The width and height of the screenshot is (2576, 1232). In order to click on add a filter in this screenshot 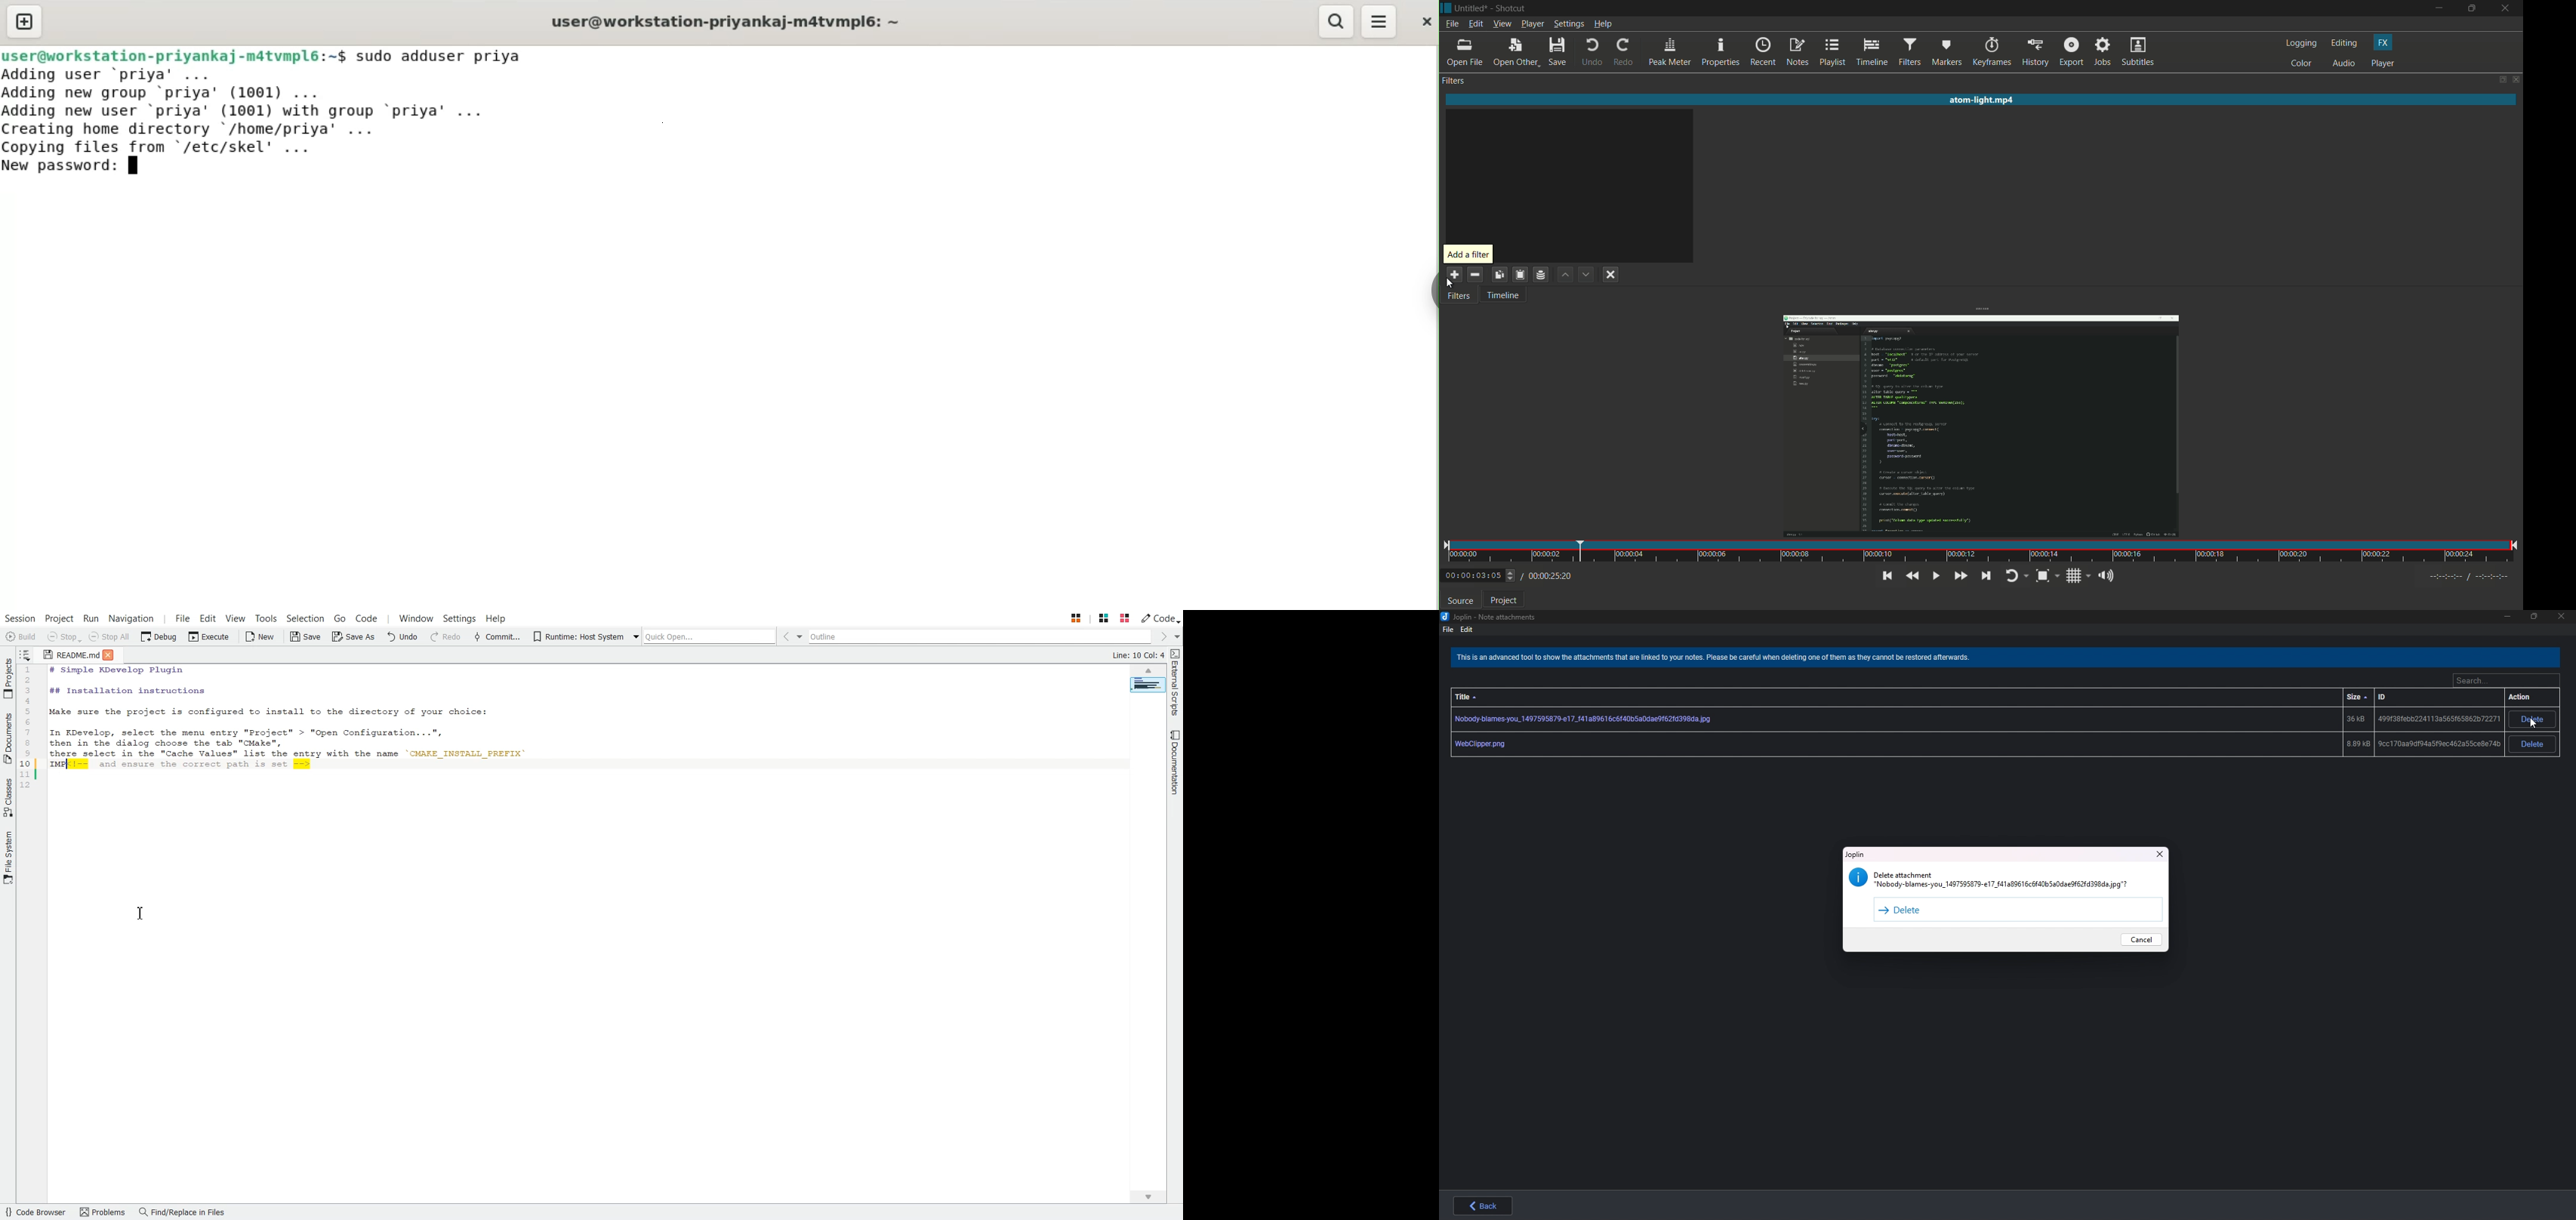, I will do `click(1457, 275)`.